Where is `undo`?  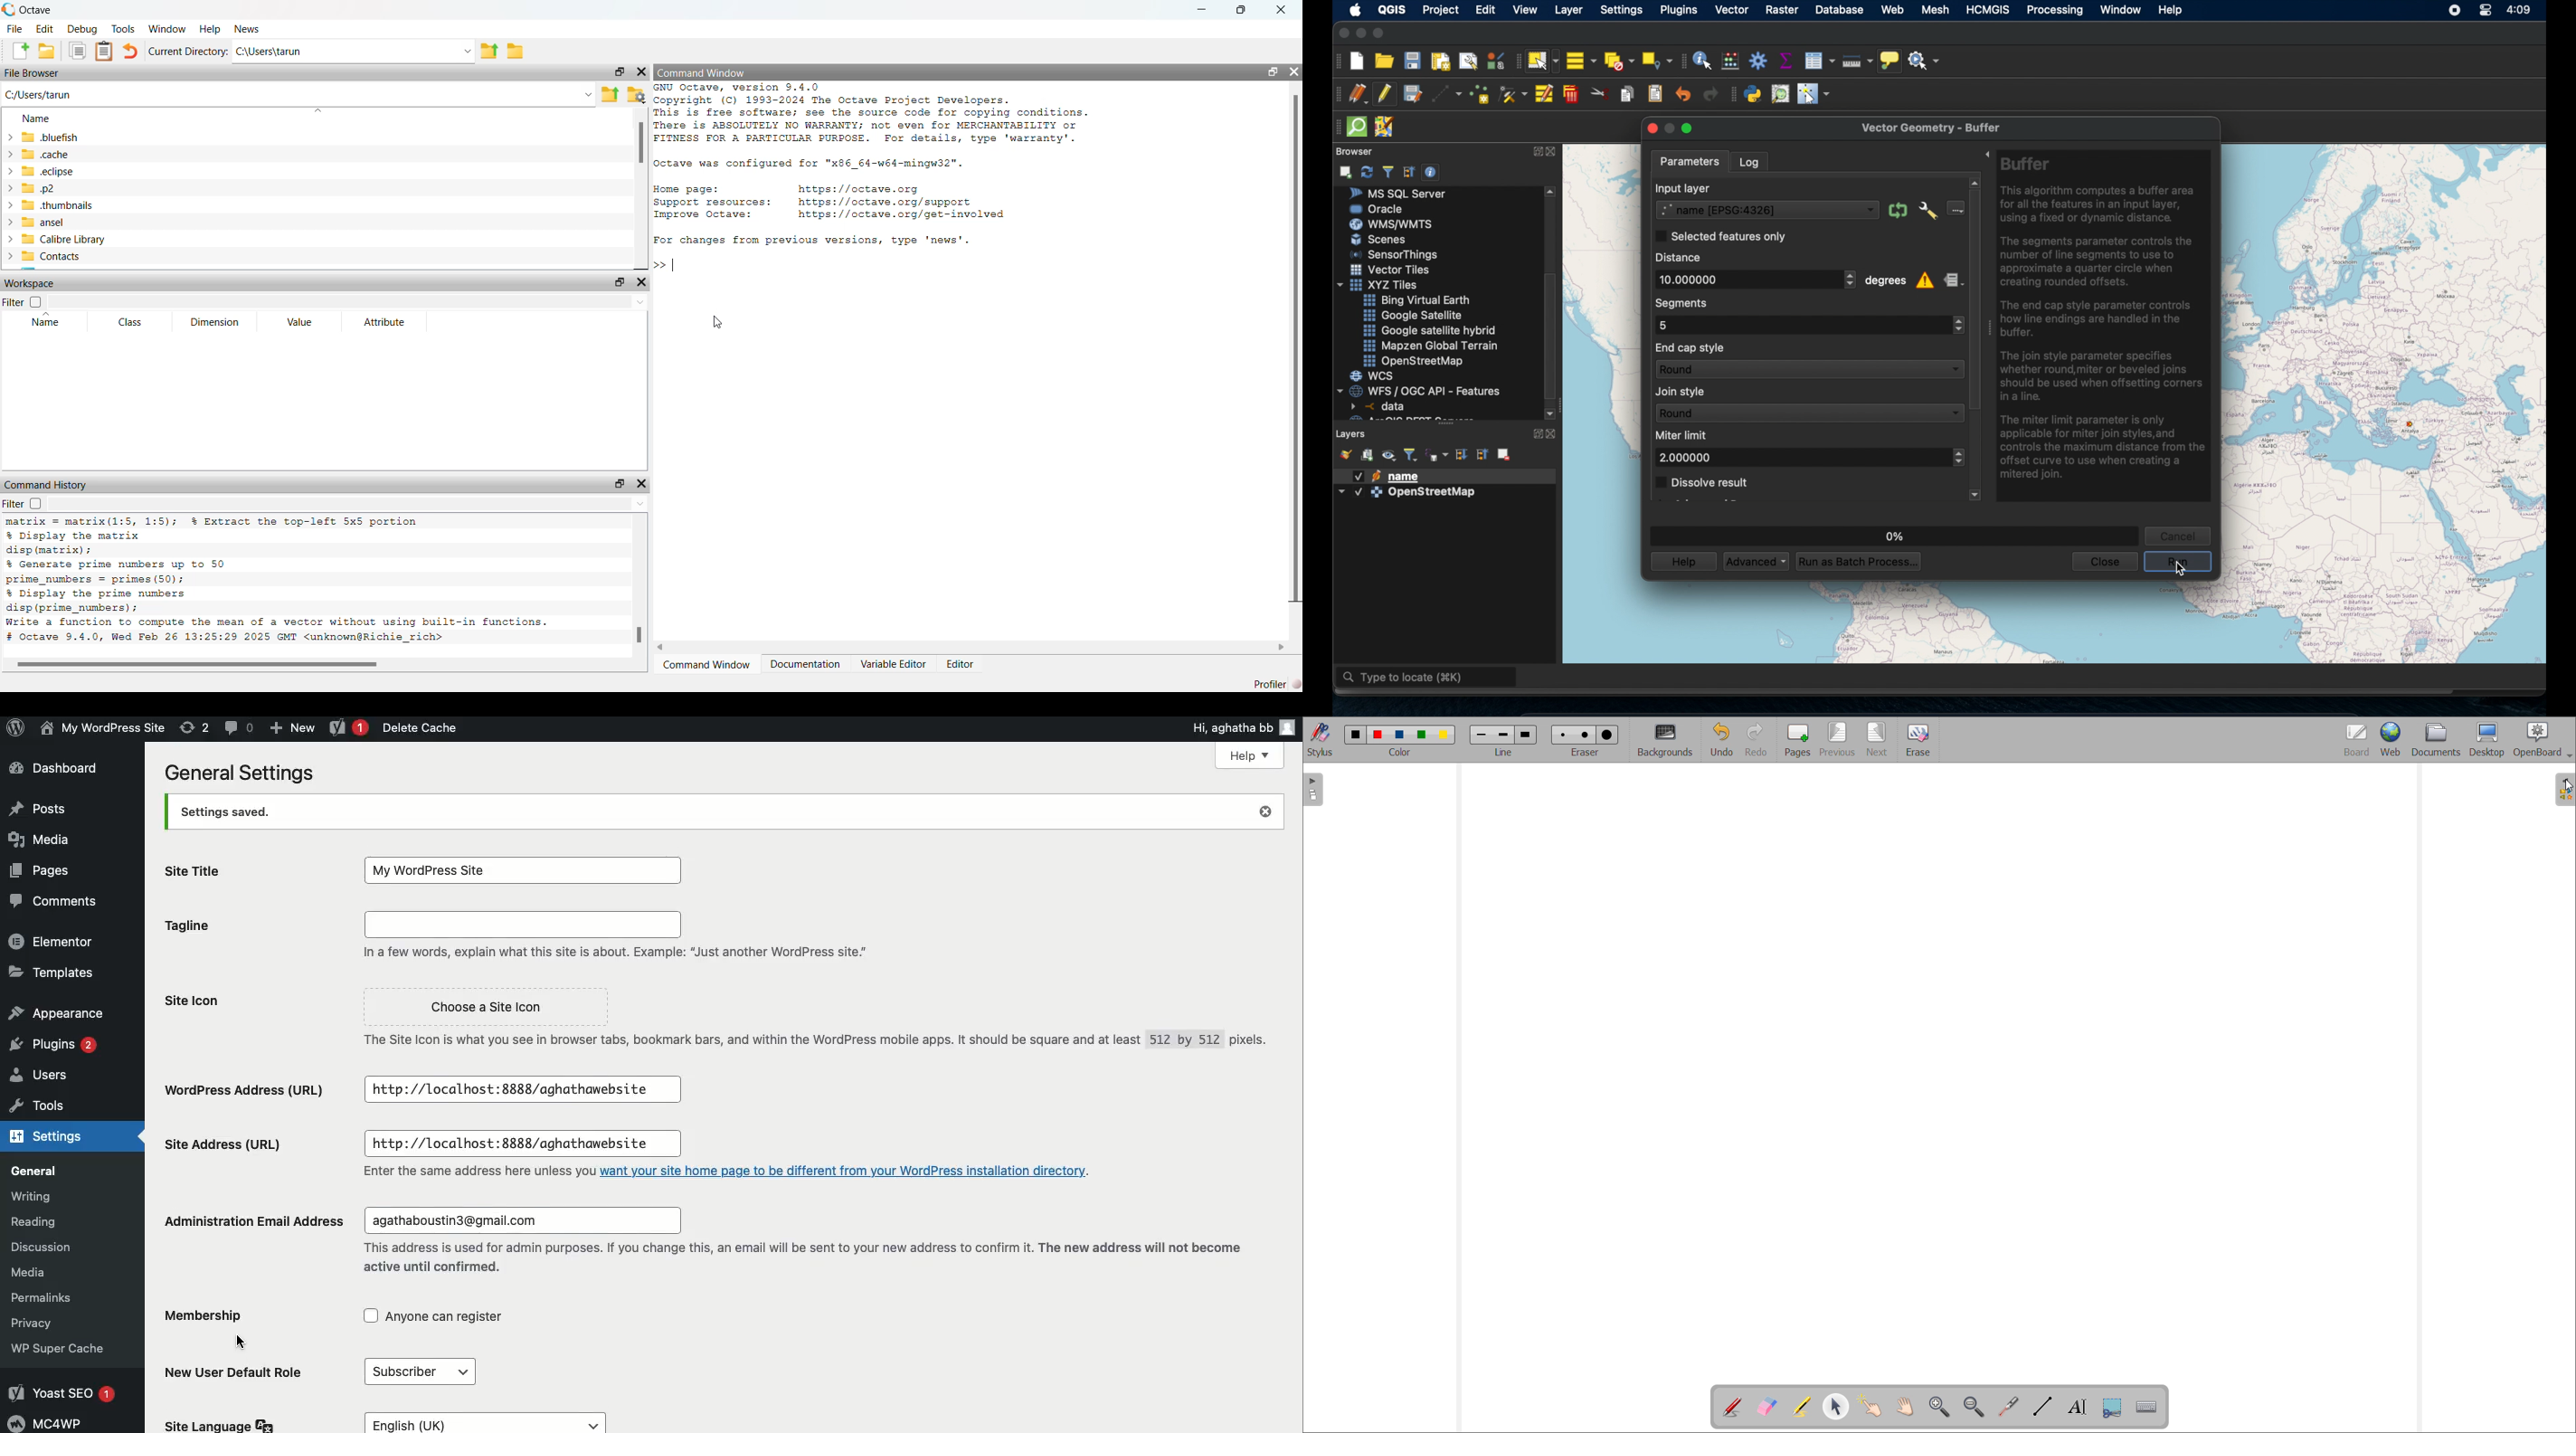
undo is located at coordinates (132, 52).